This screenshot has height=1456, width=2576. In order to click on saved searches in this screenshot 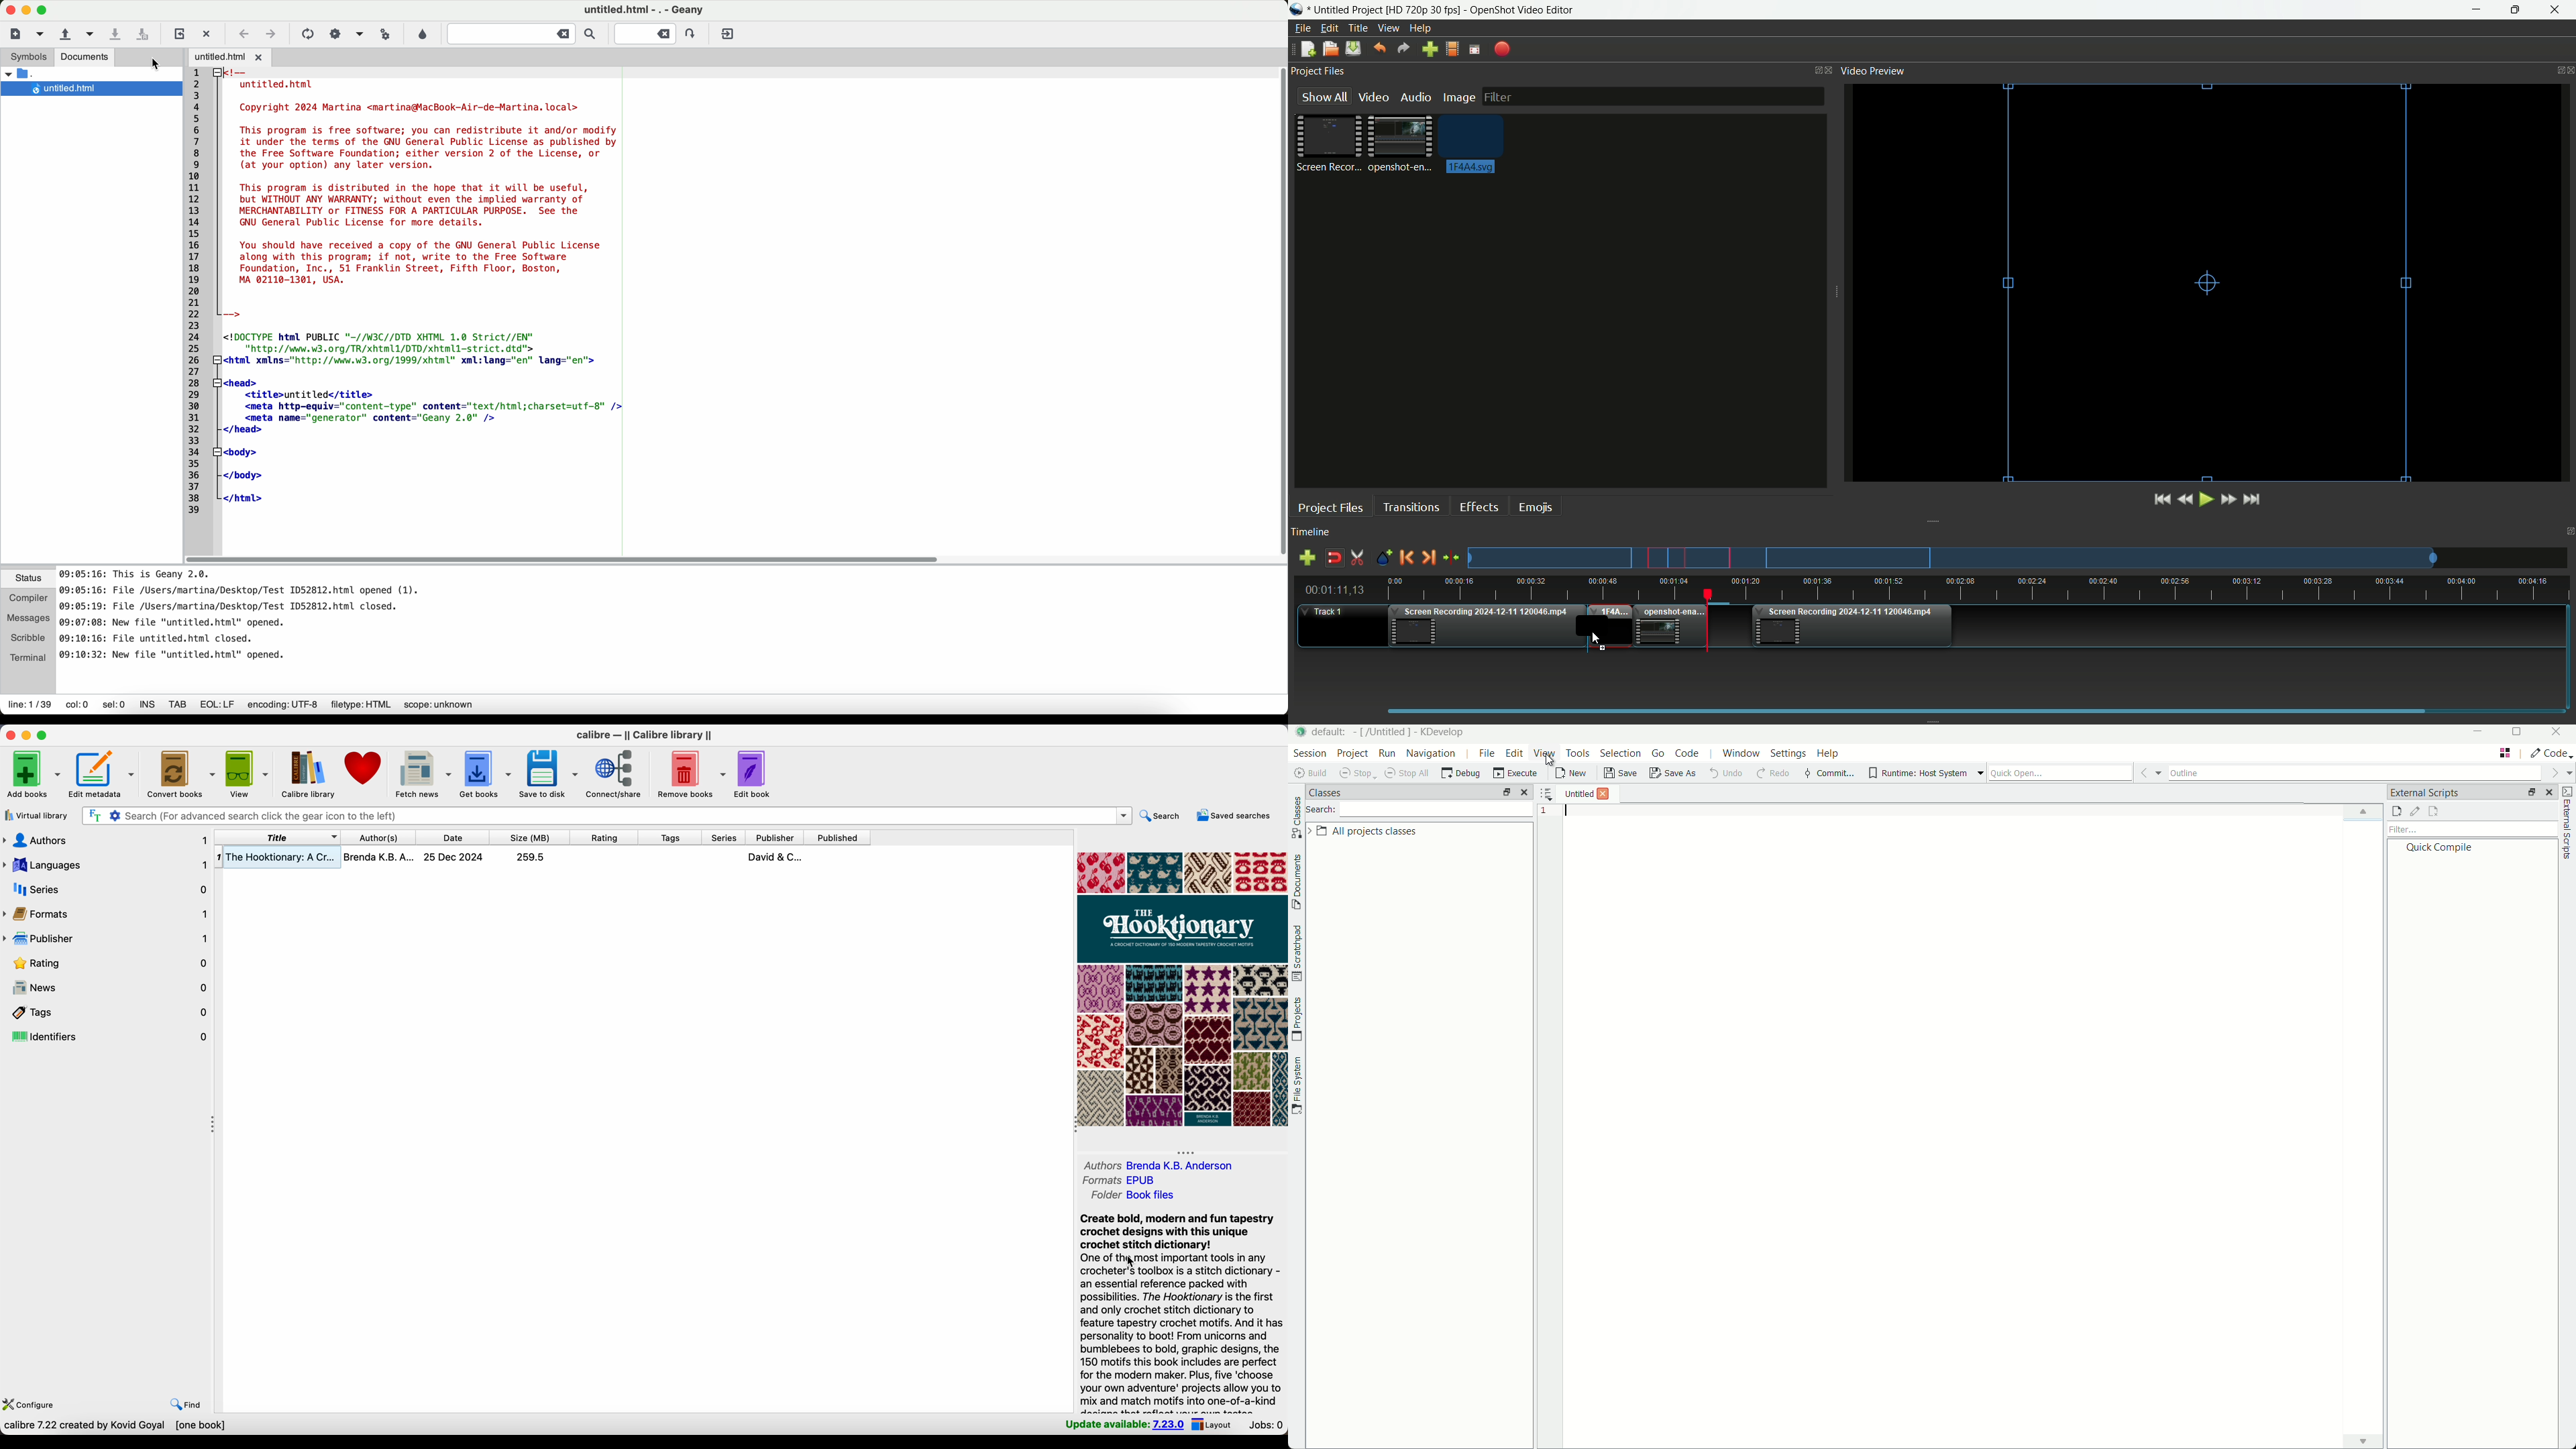, I will do `click(1234, 815)`.